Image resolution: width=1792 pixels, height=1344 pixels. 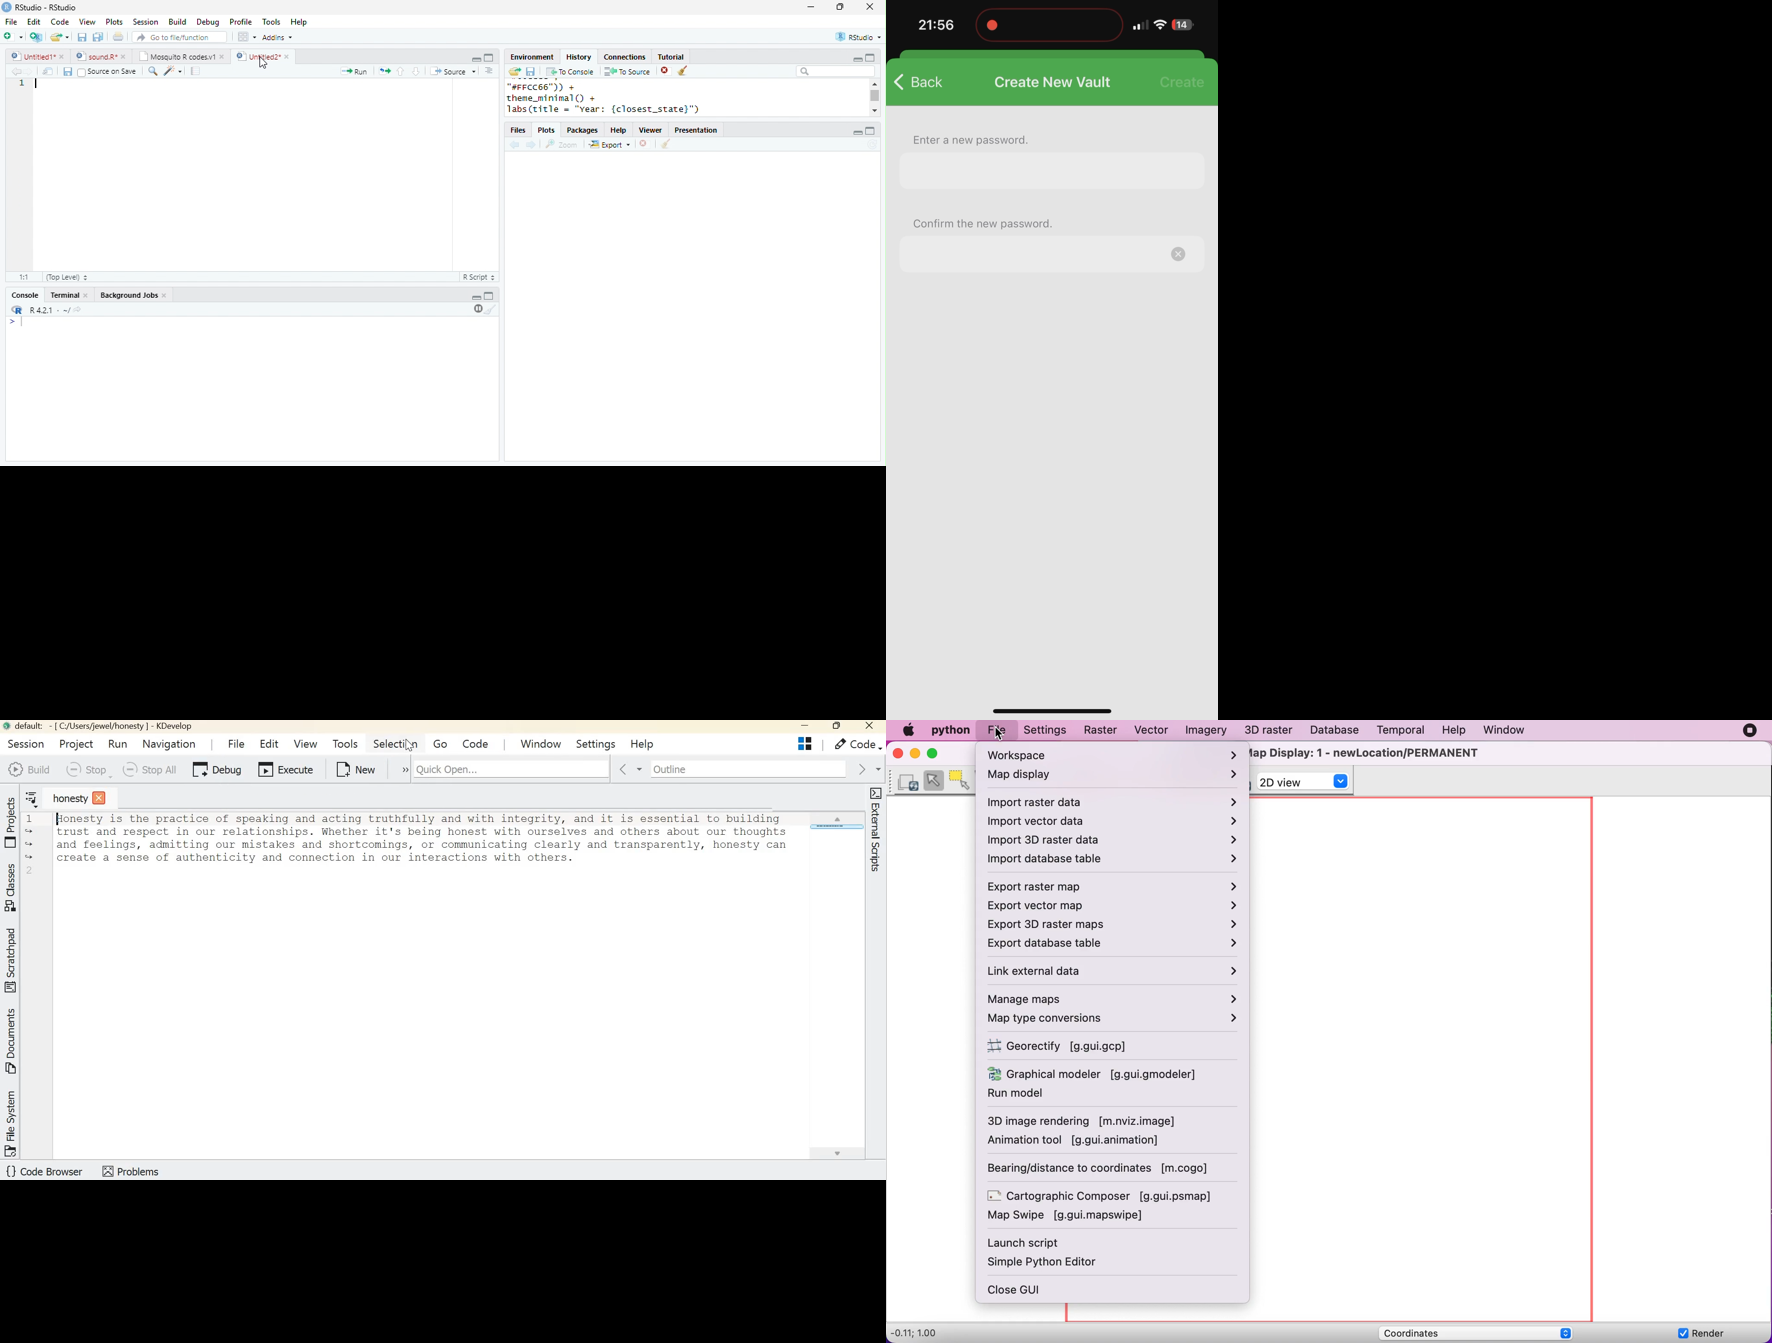 I want to click on Code, so click(x=60, y=21).